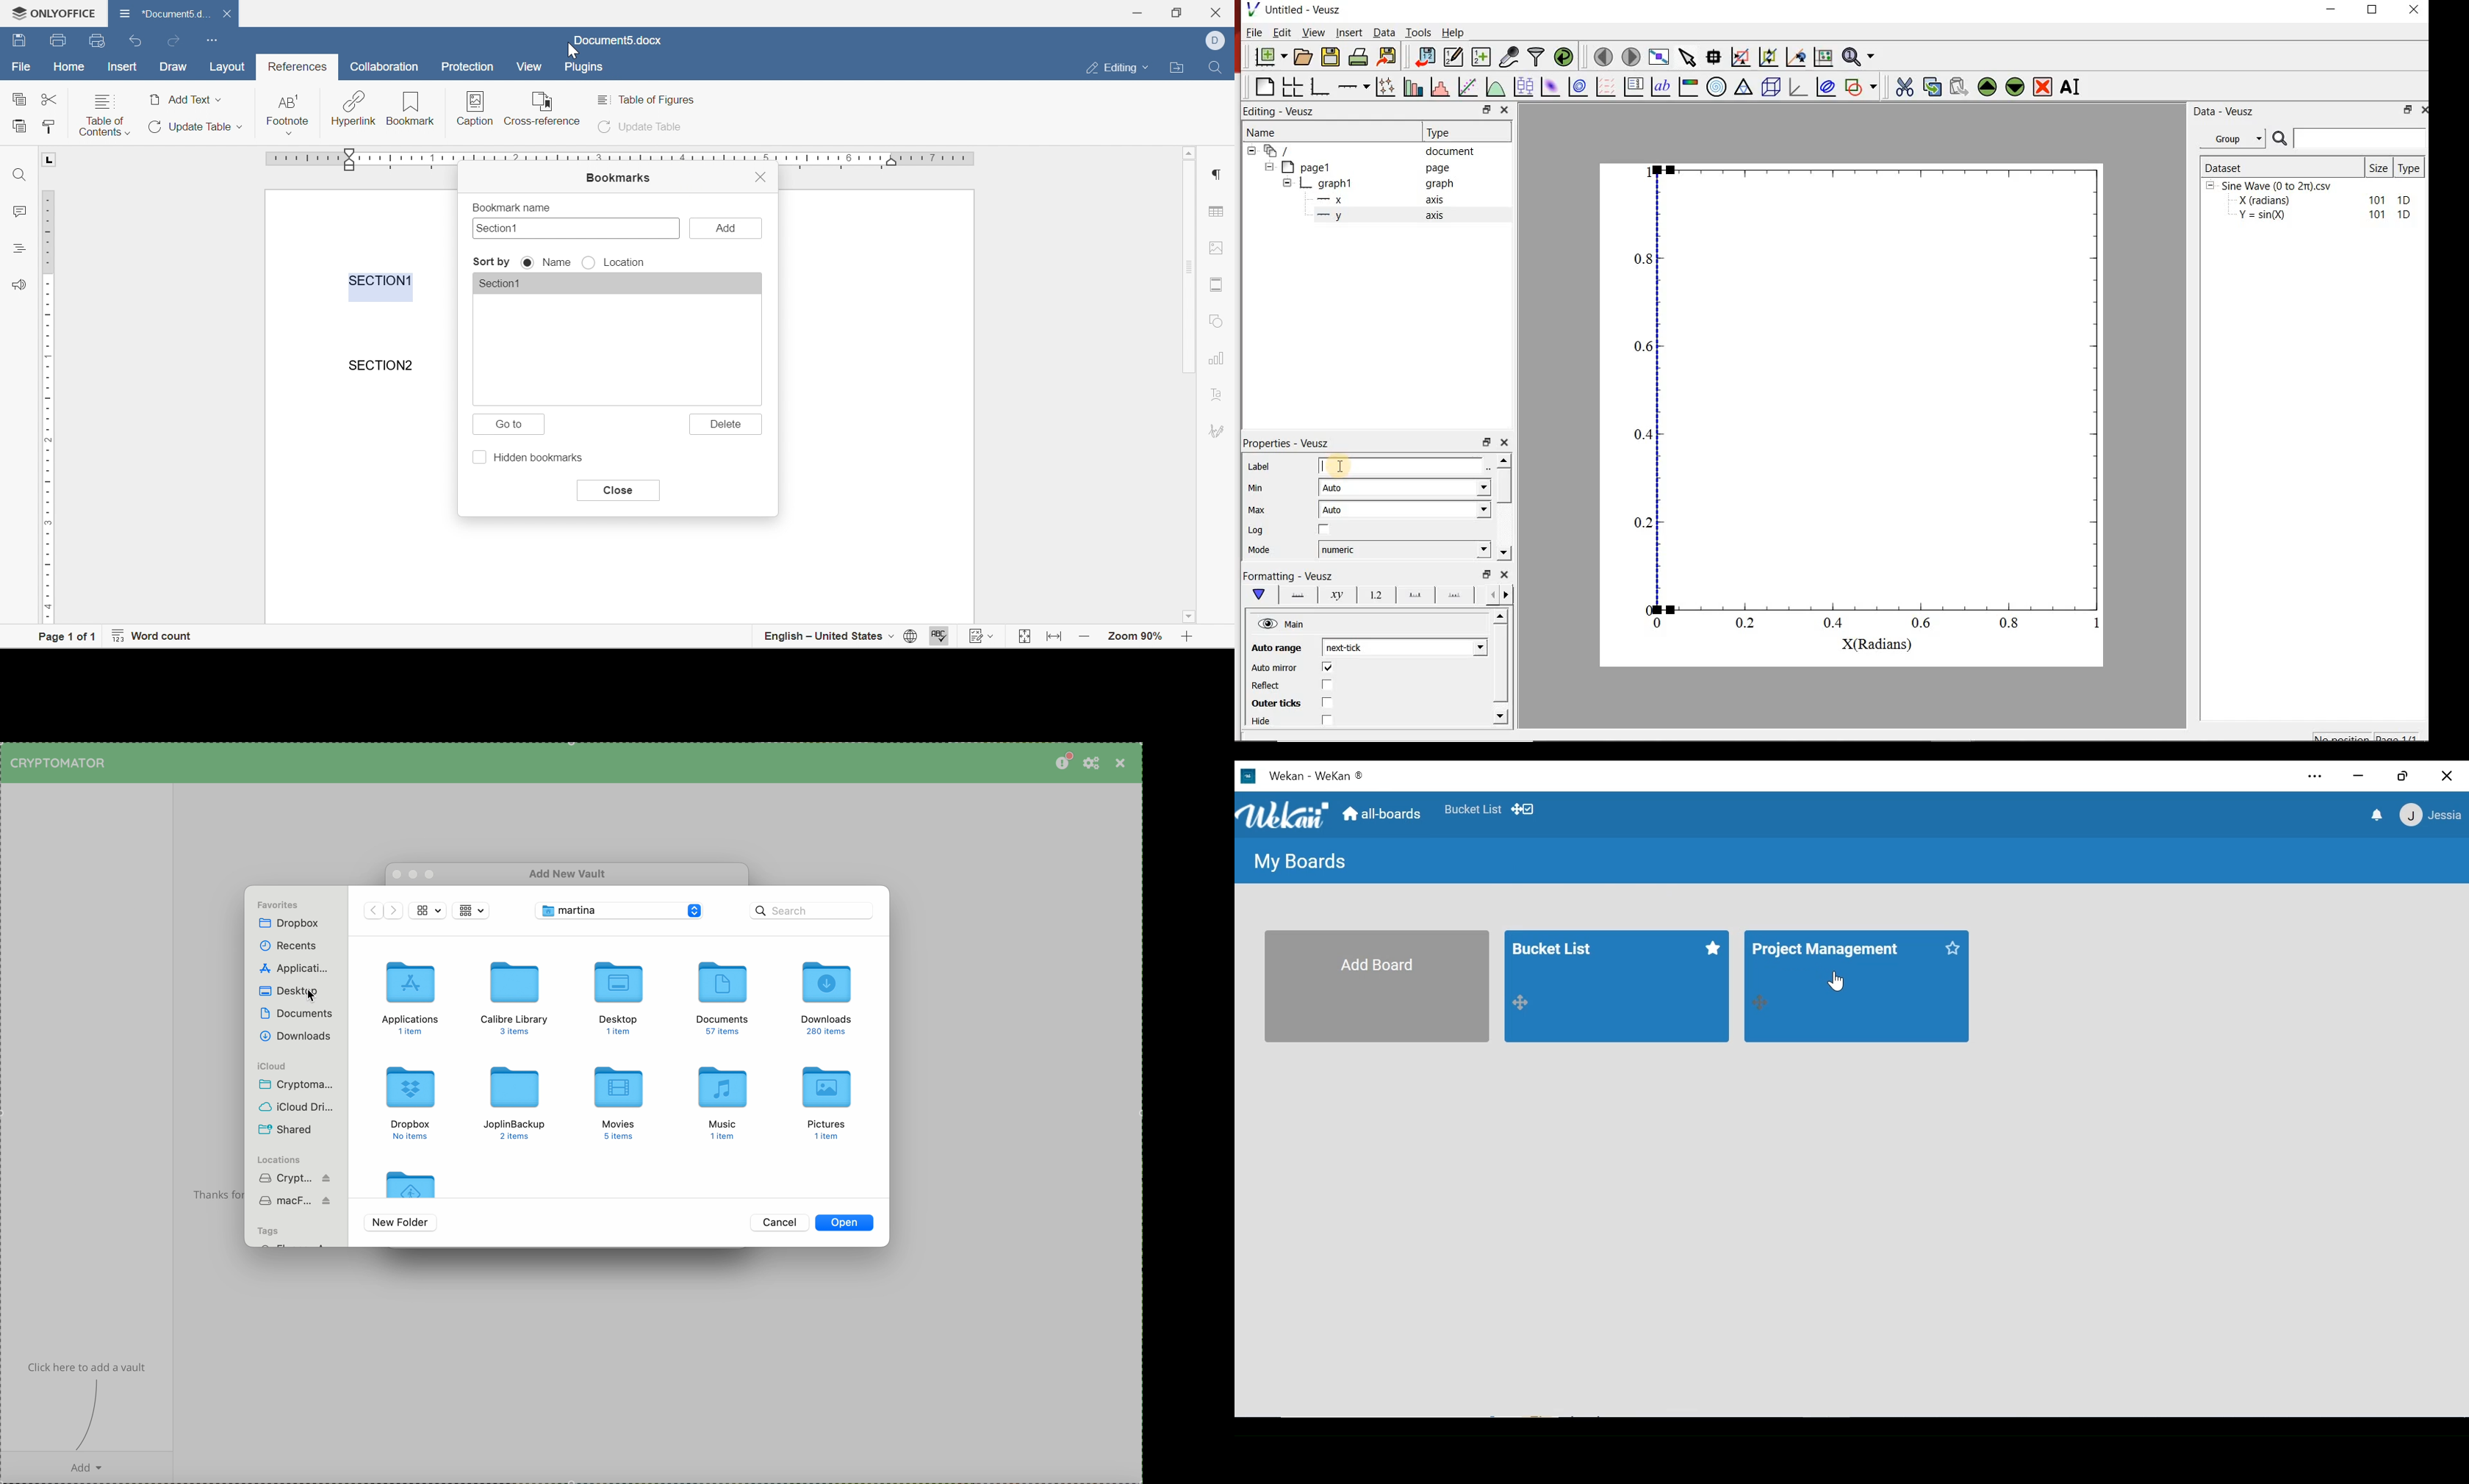 The height and width of the screenshot is (1484, 2492). I want to click on hidden bookmarks, so click(531, 459).